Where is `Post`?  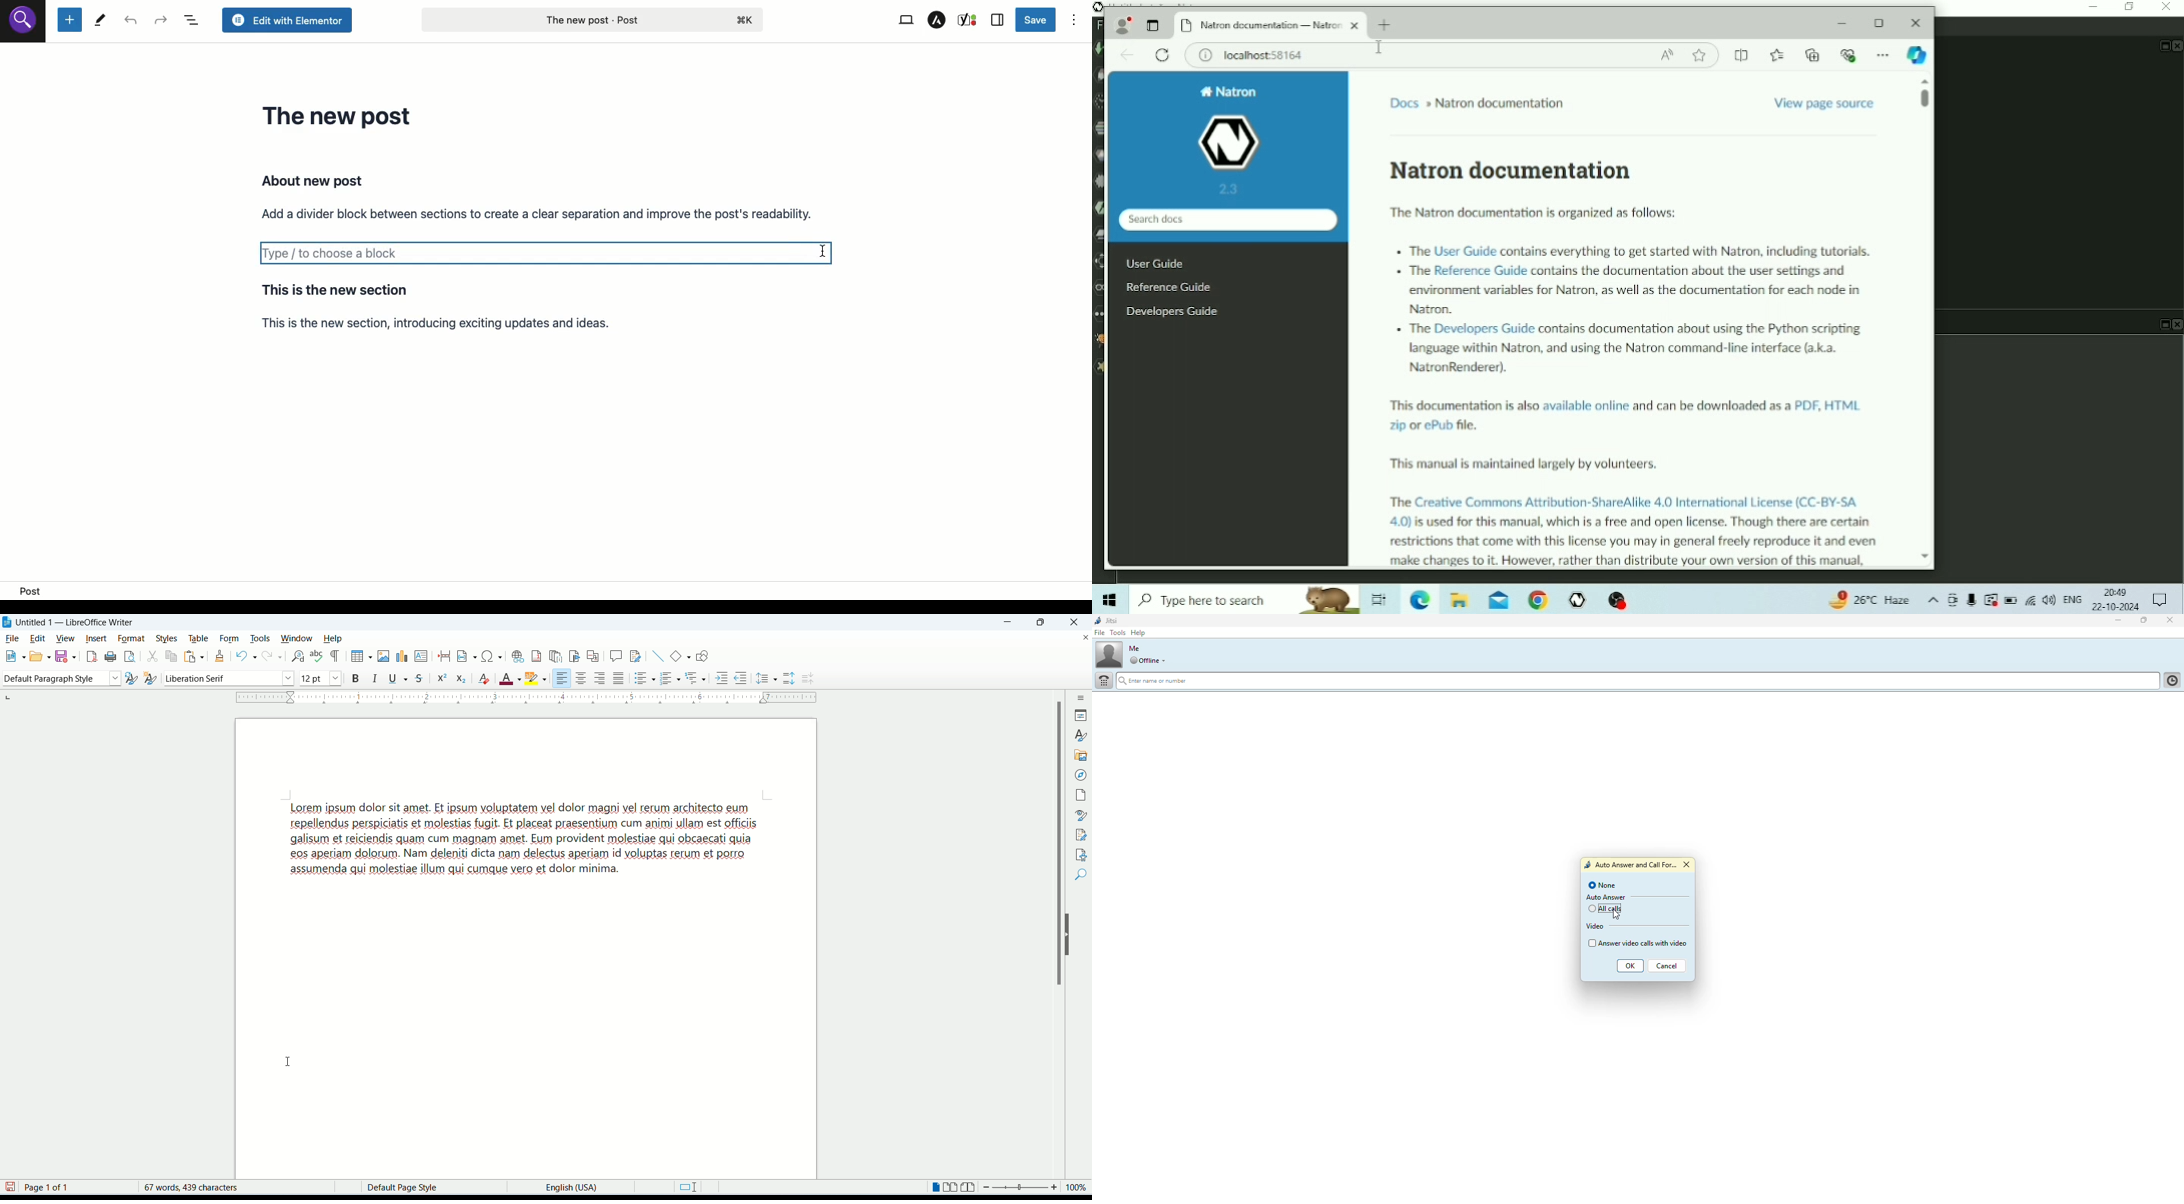
Post is located at coordinates (592, 19).